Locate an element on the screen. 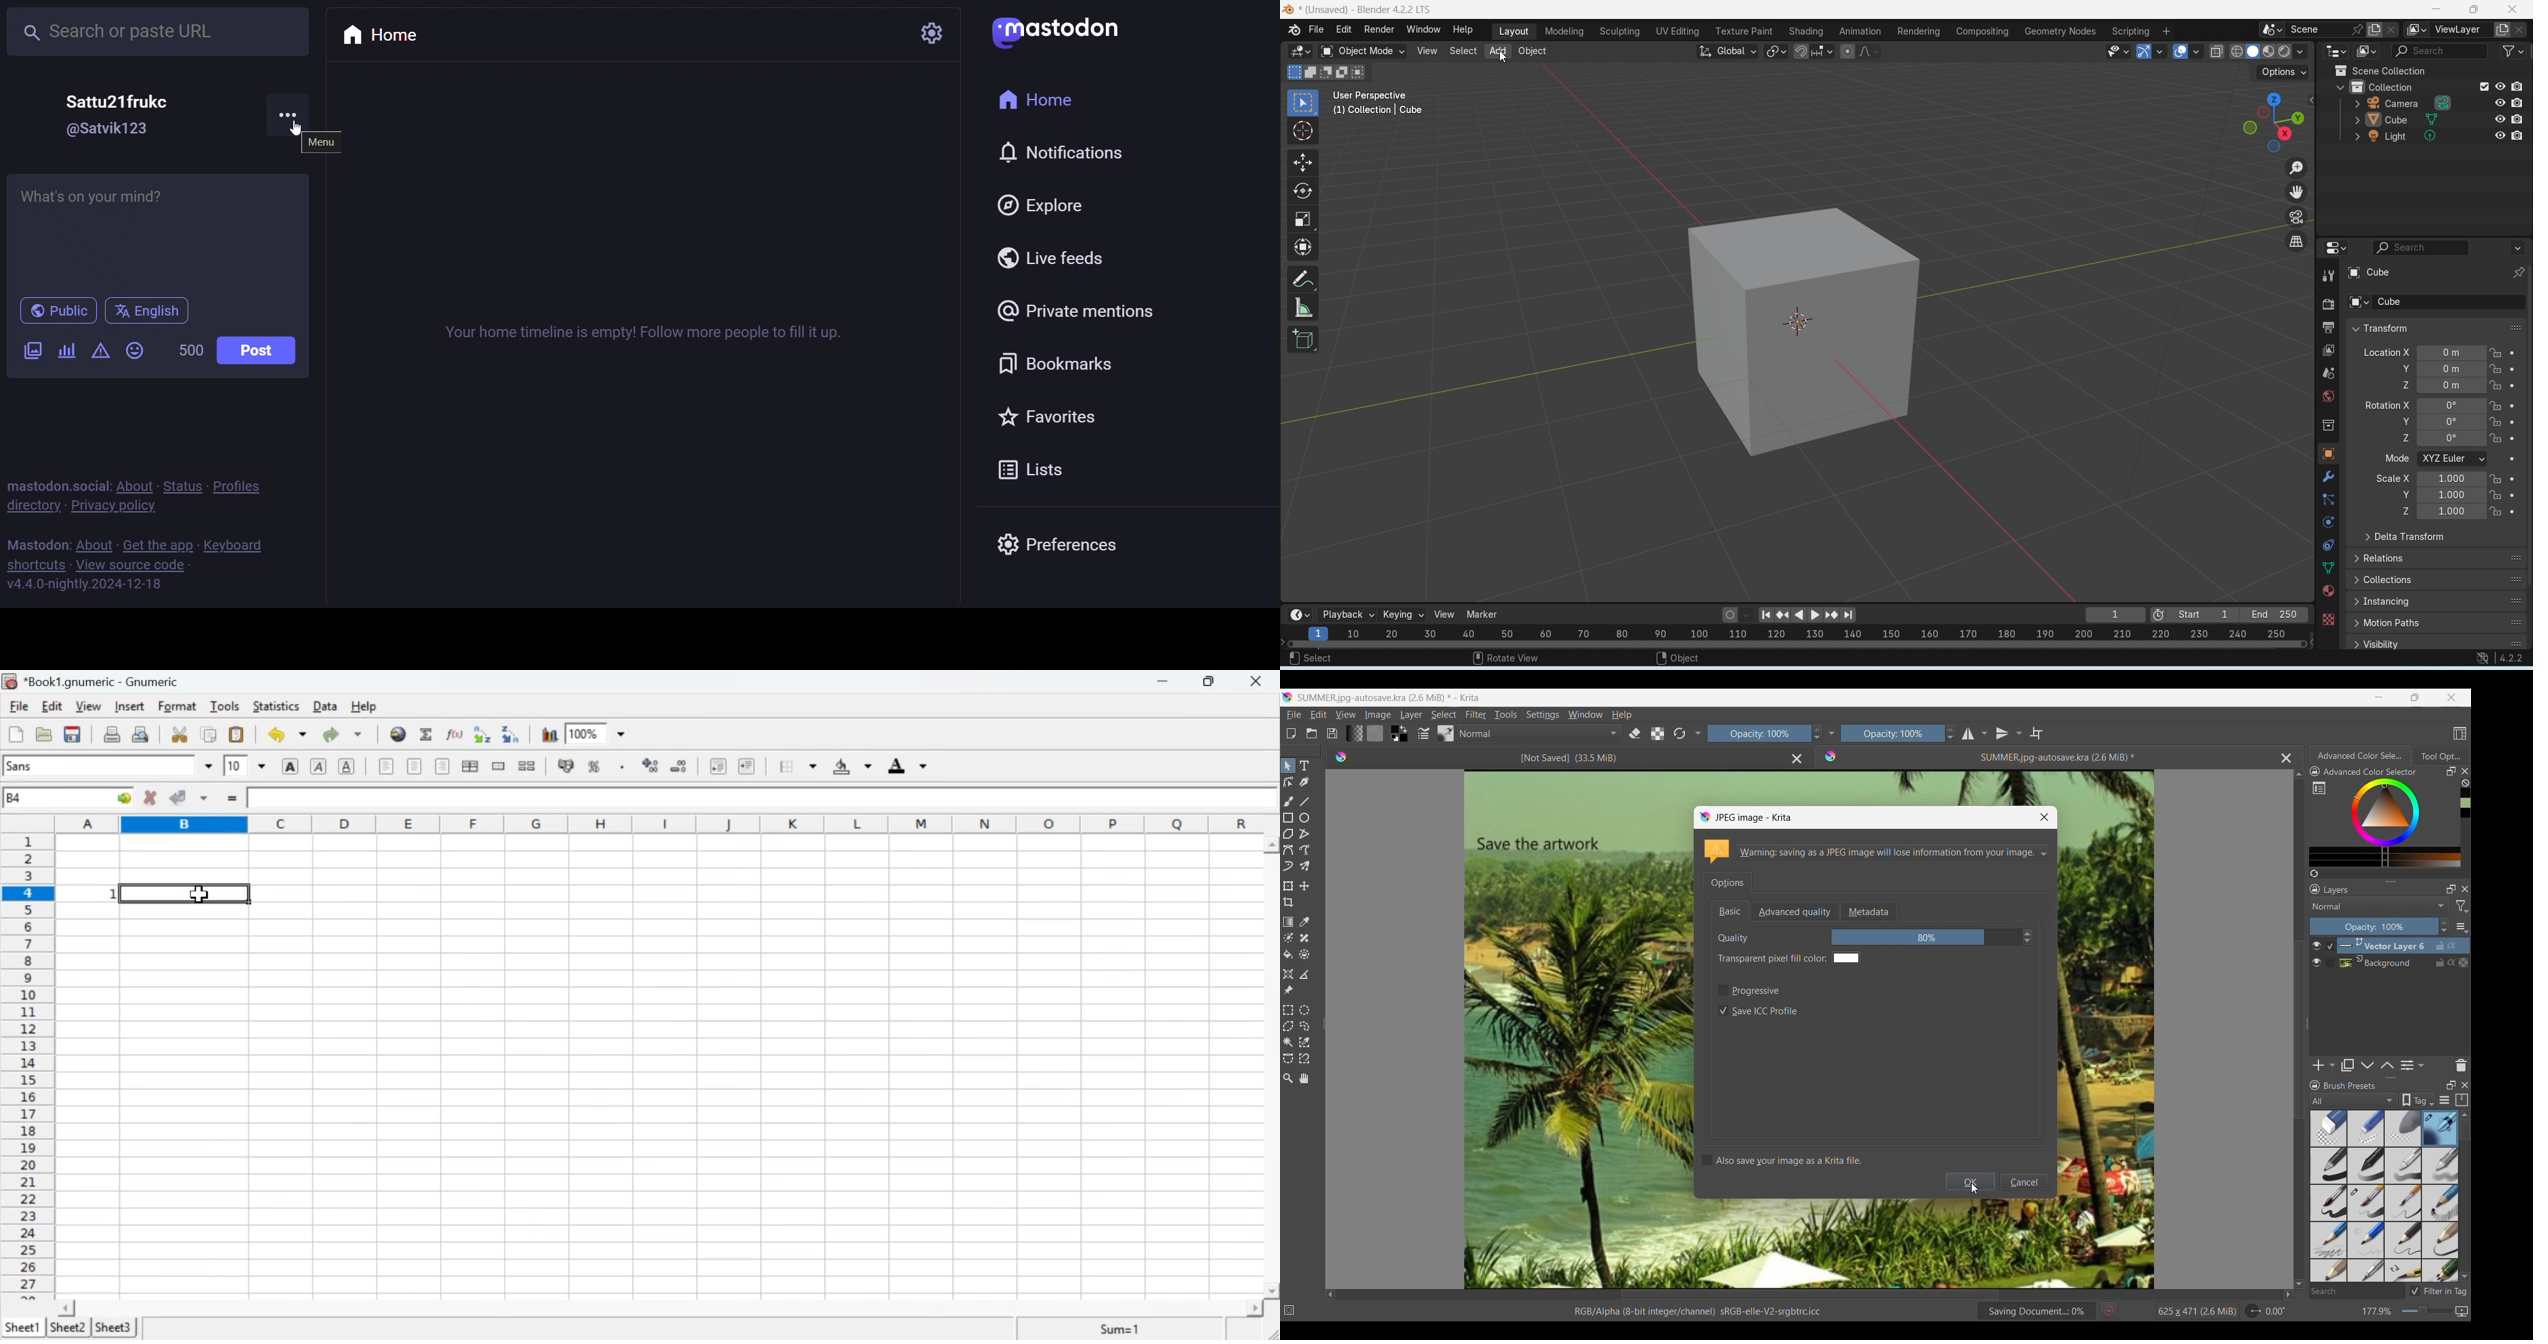  cursor is located at coordinates (198, 896).